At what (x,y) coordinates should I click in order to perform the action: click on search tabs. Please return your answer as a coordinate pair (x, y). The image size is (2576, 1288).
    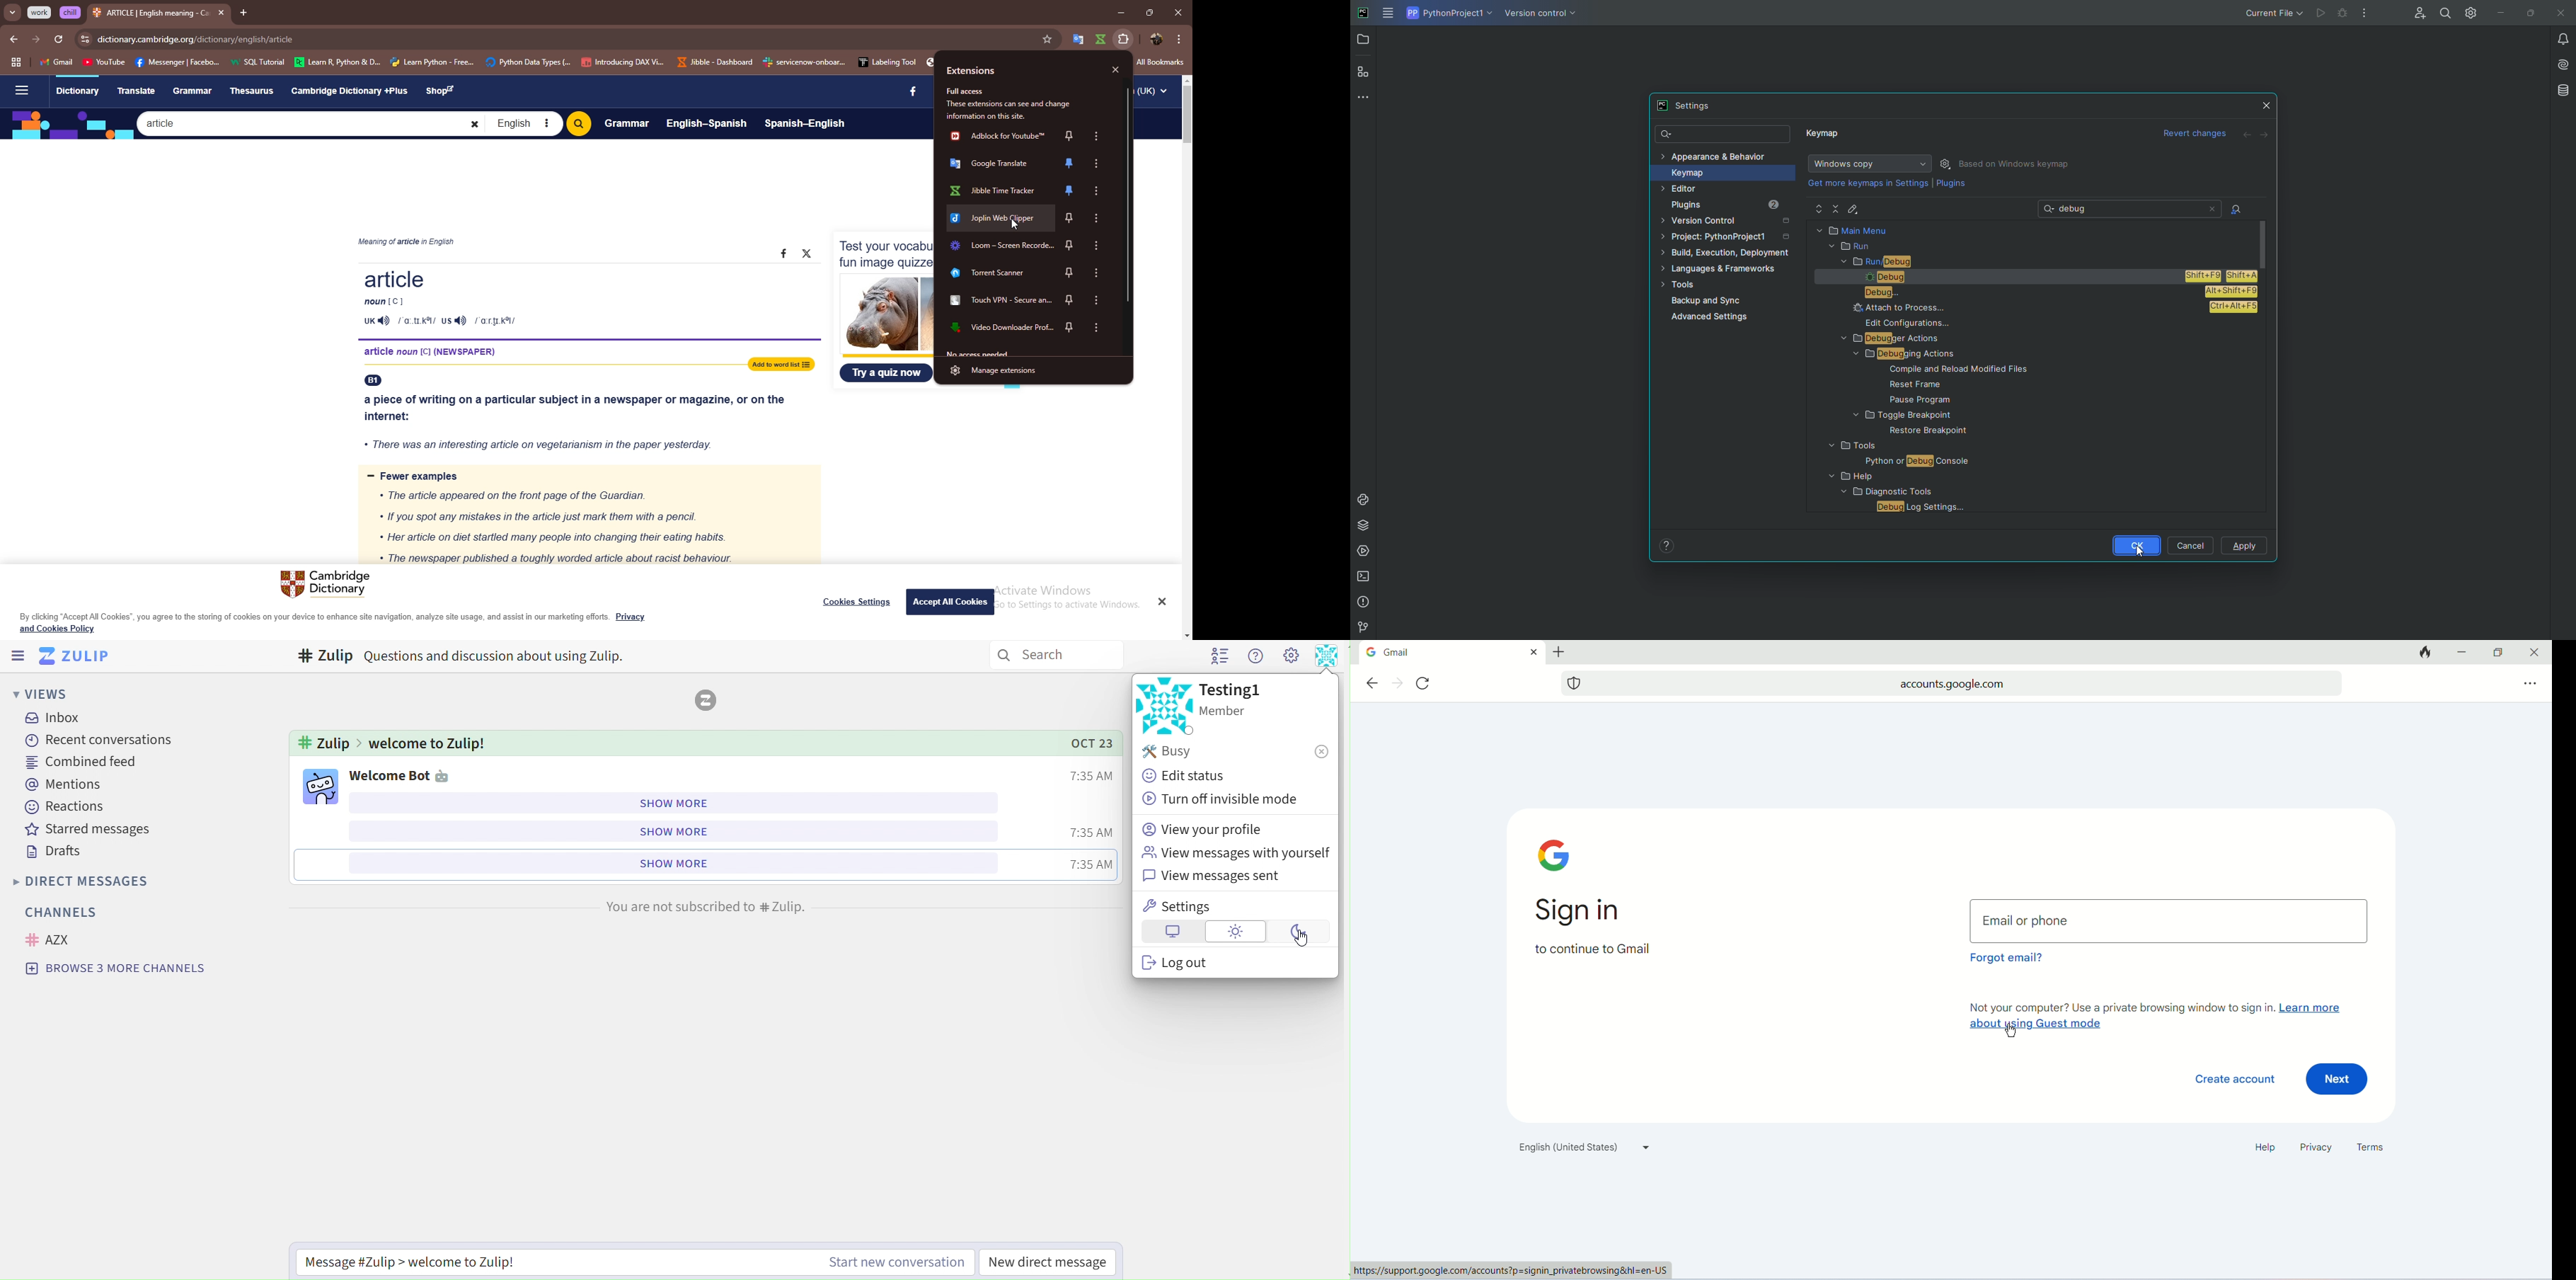
    Looking at the image, I should click on (13, 13).